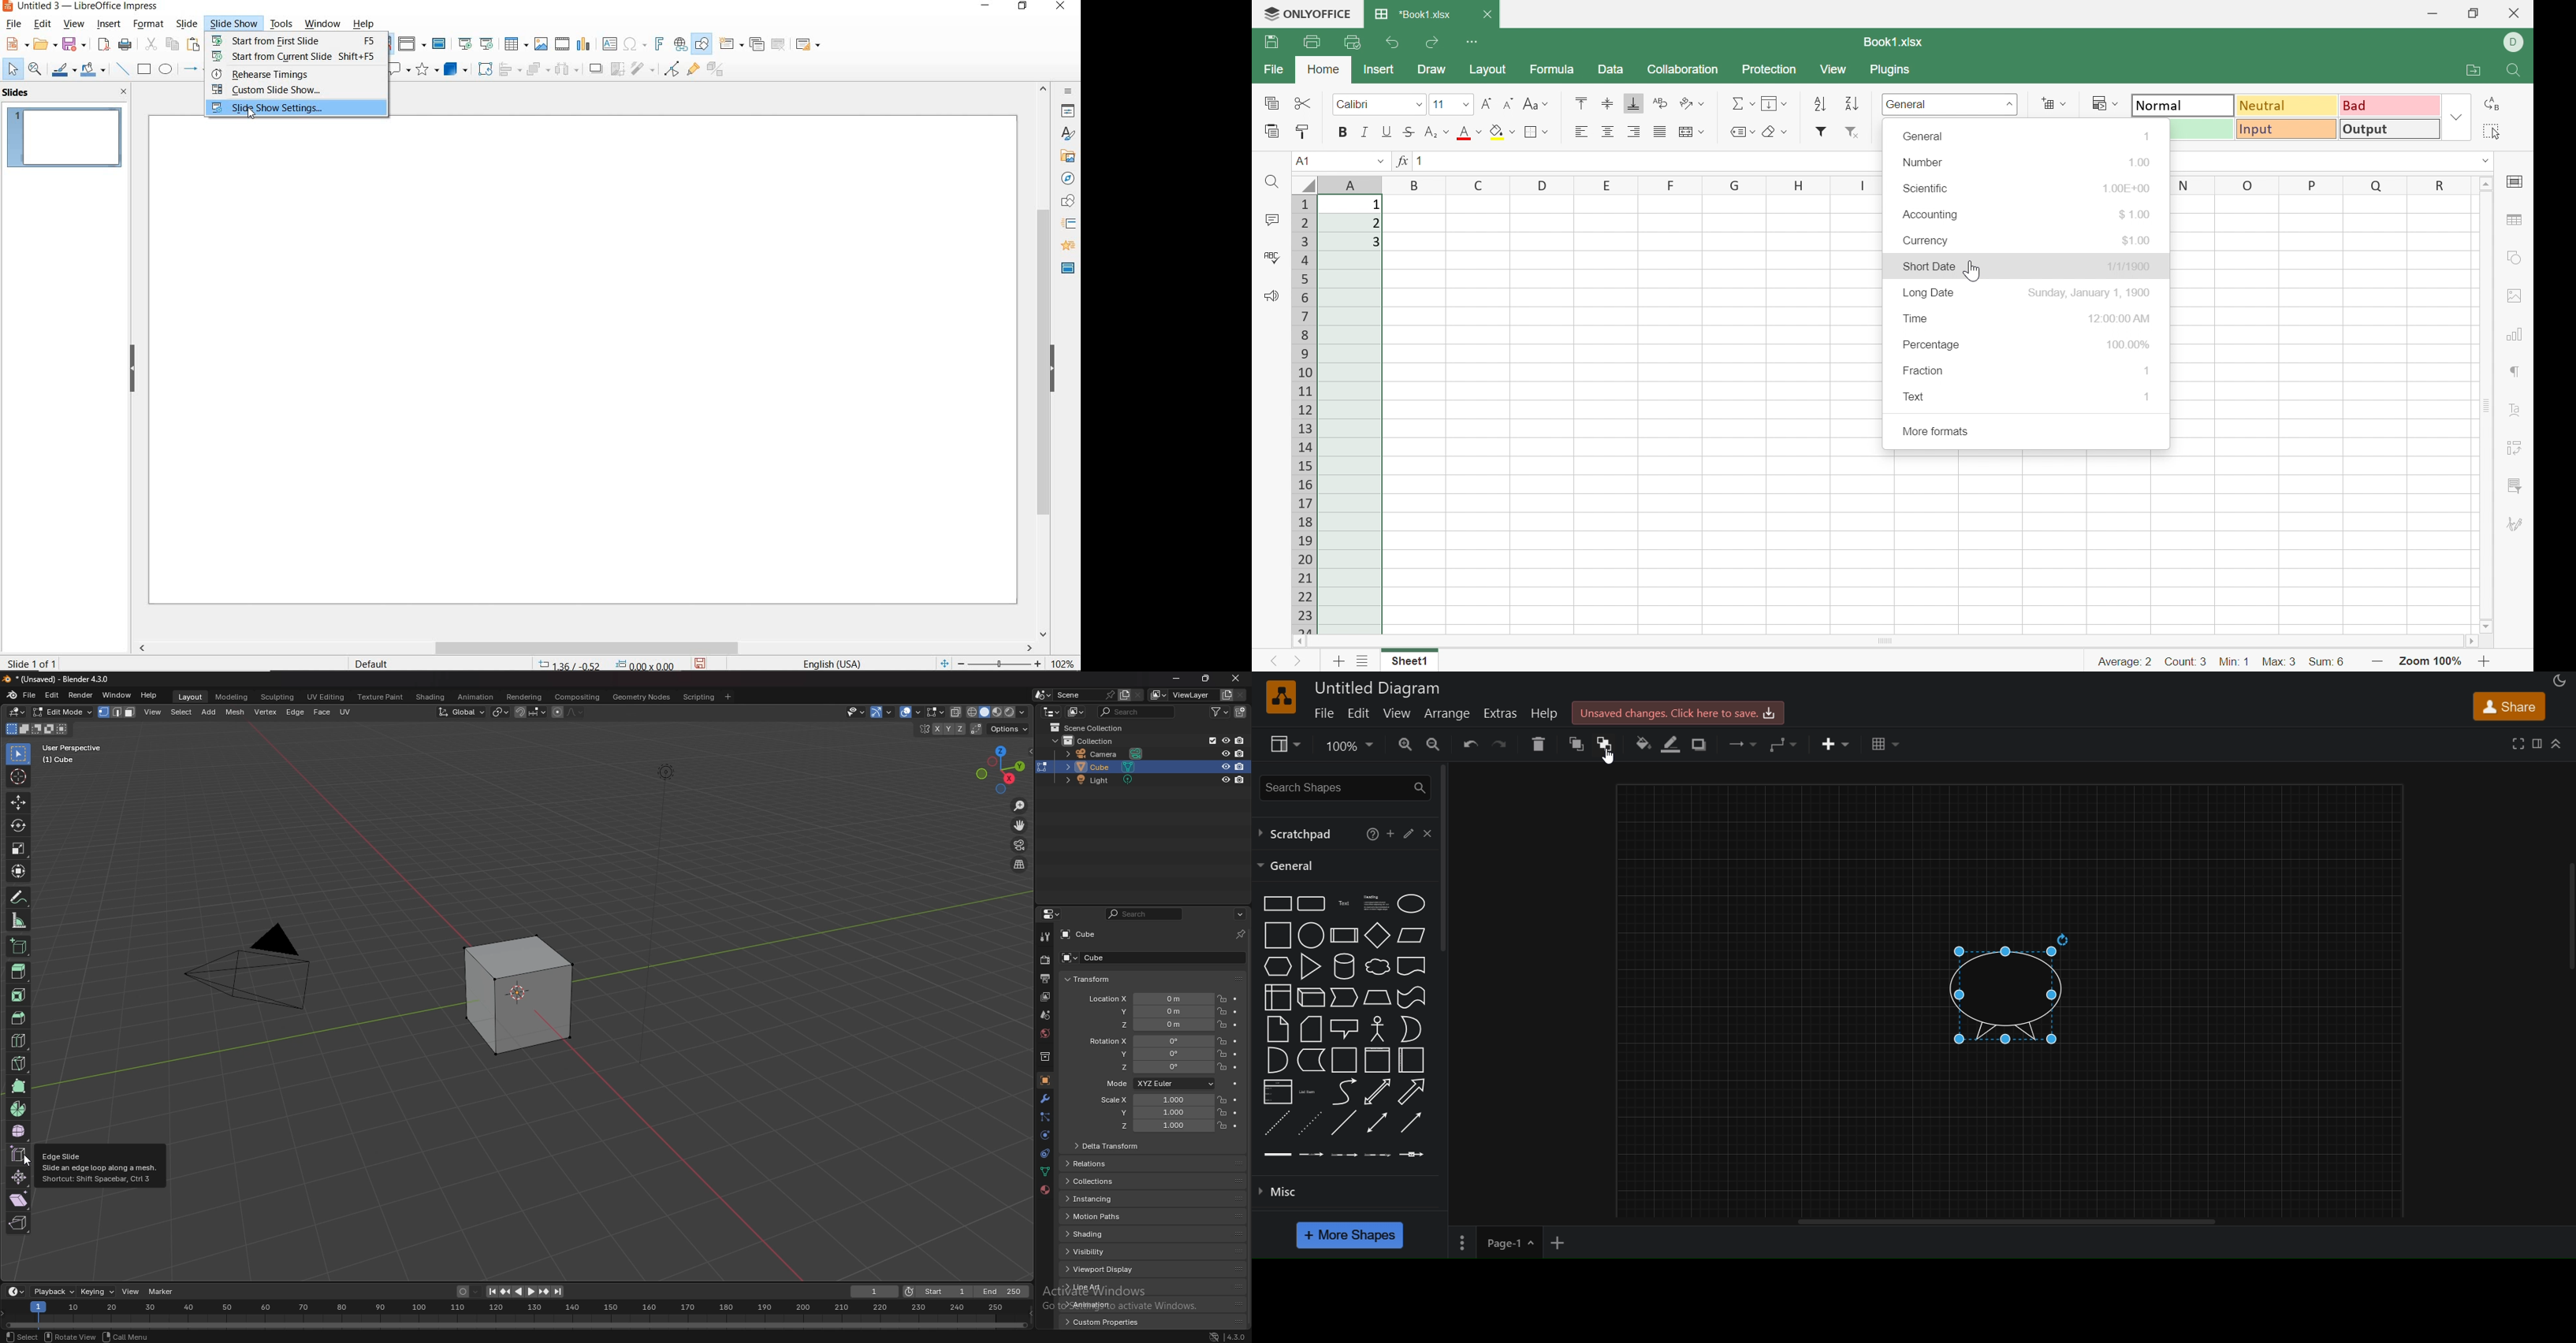 The height and width of the screenshot is (1344, 2576). What do you see at coordinates (1608, 131) in the screenshot?
I see `Align middle` at bounding box center [1608, 131].